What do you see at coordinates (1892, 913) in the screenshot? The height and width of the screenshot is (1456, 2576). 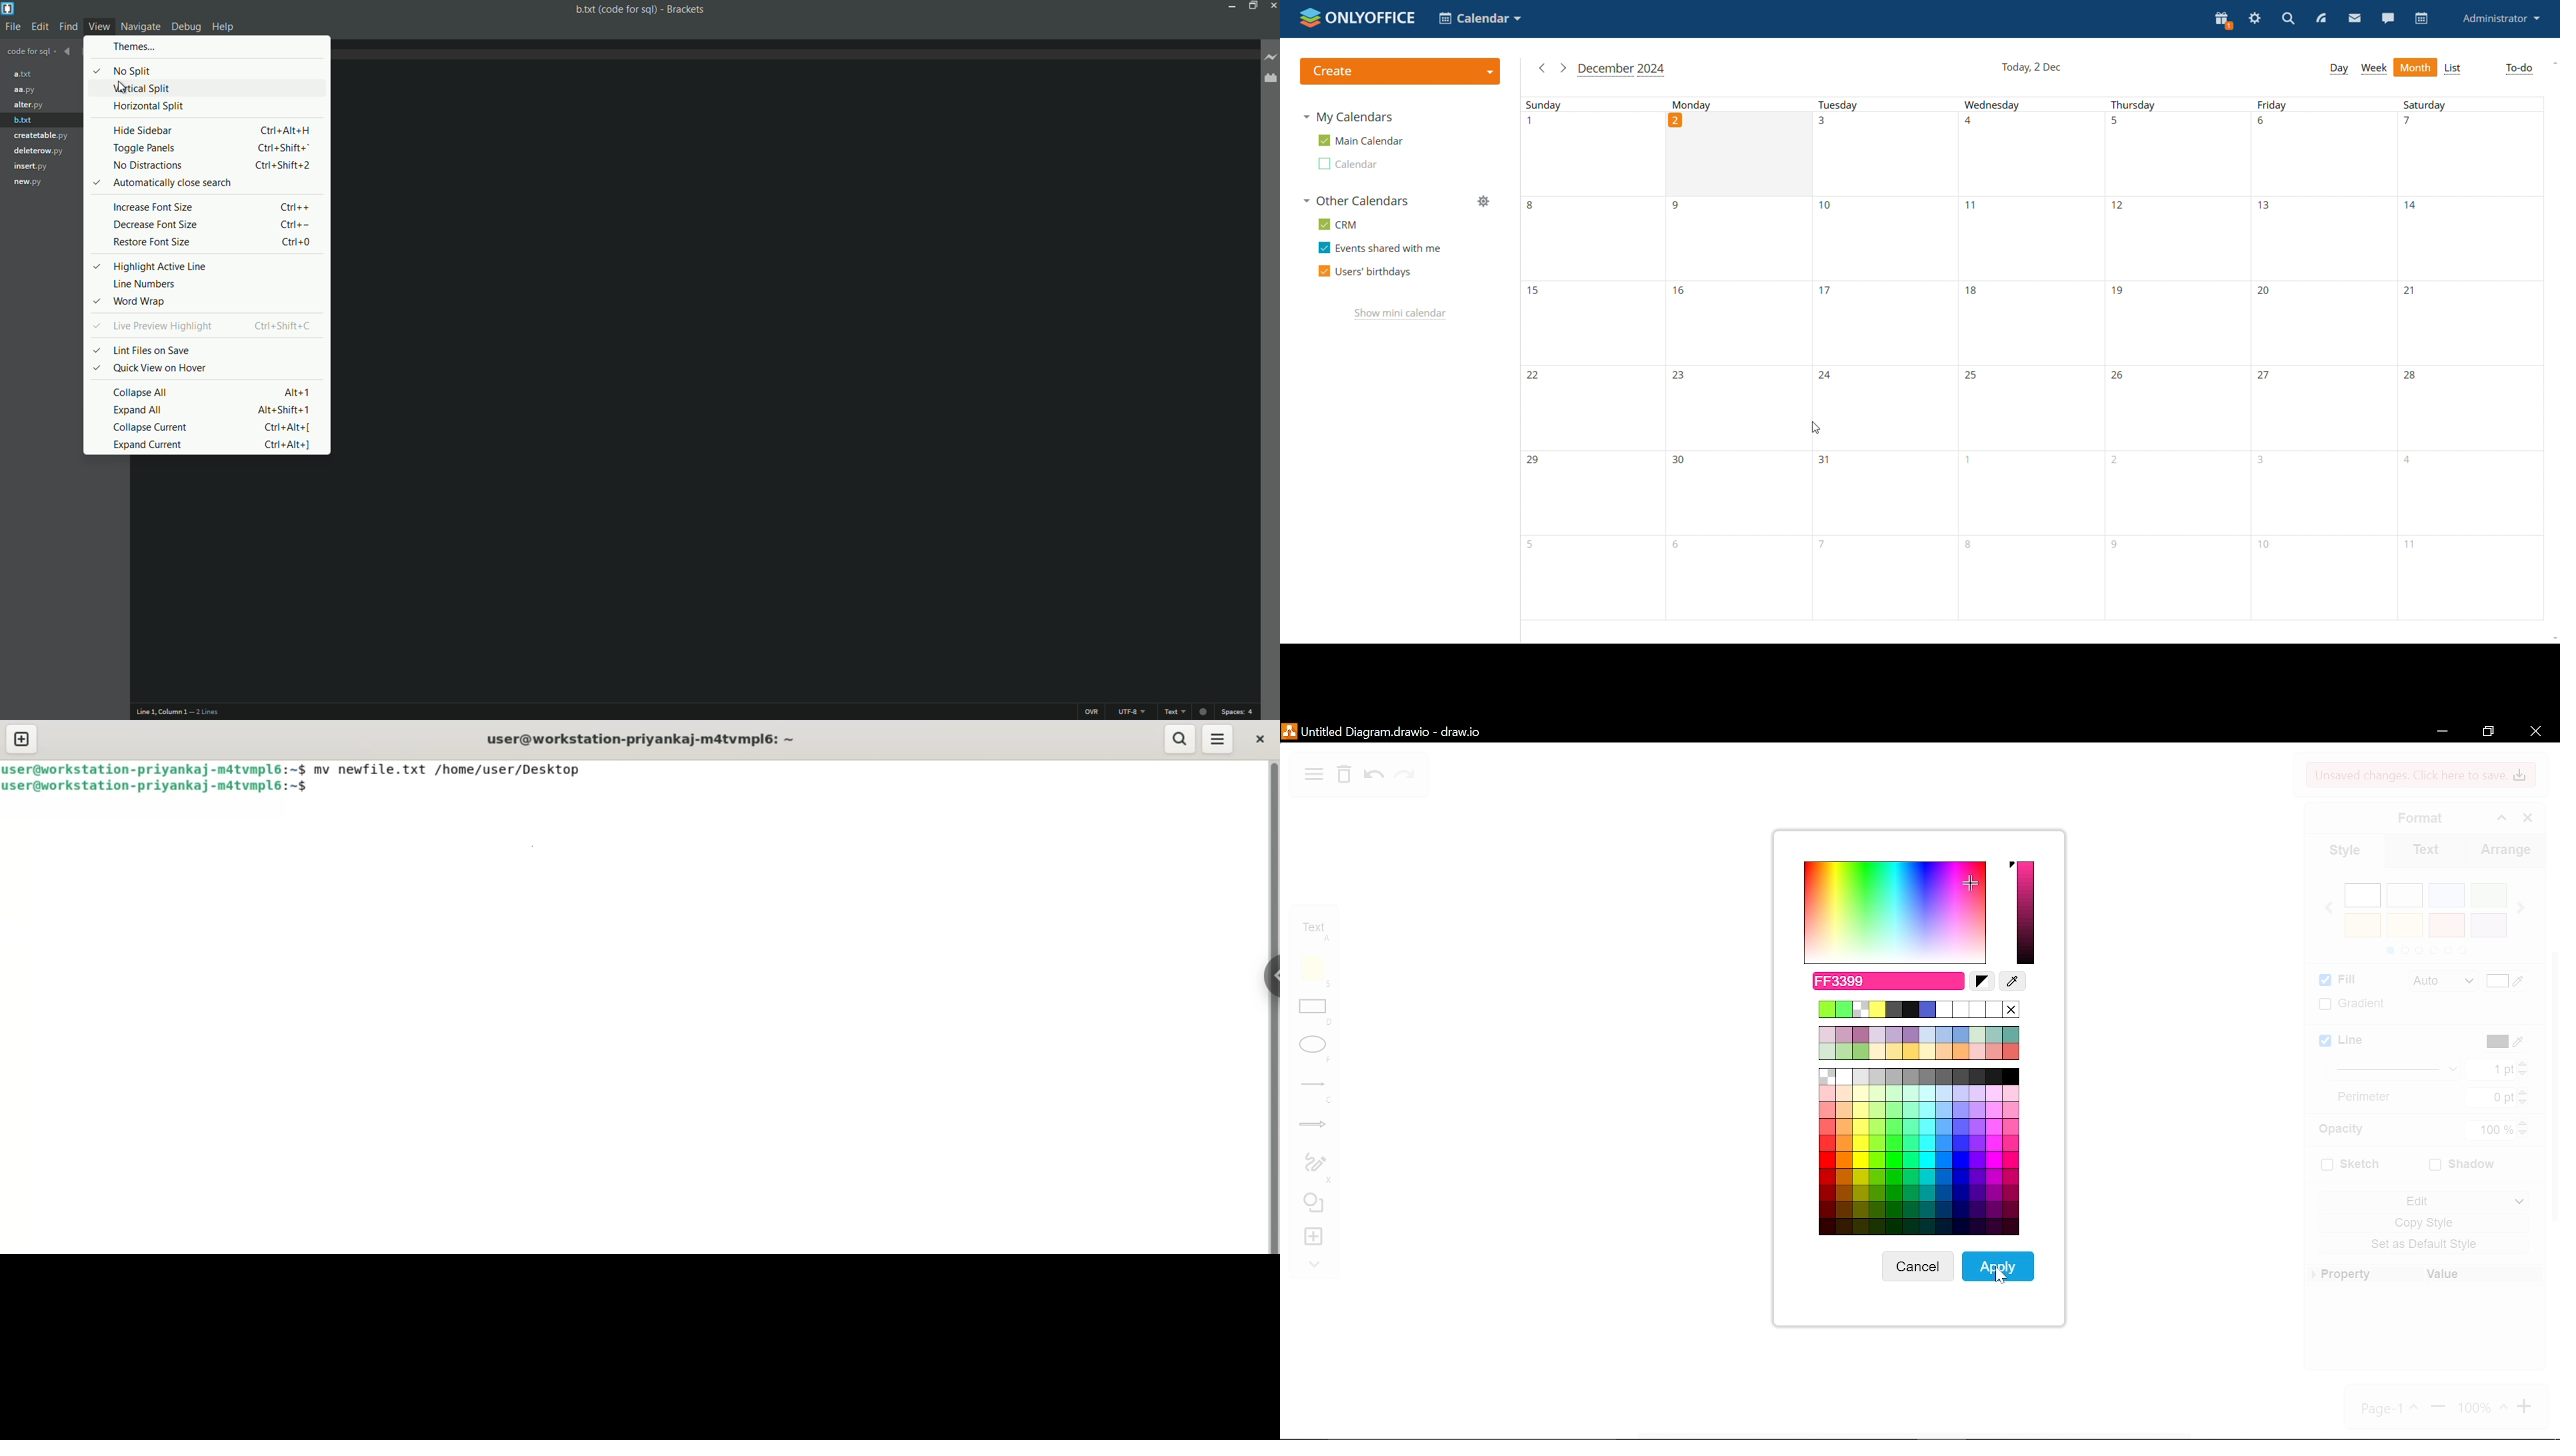 I see `color spectrum` at bounding box center [1892, 913].